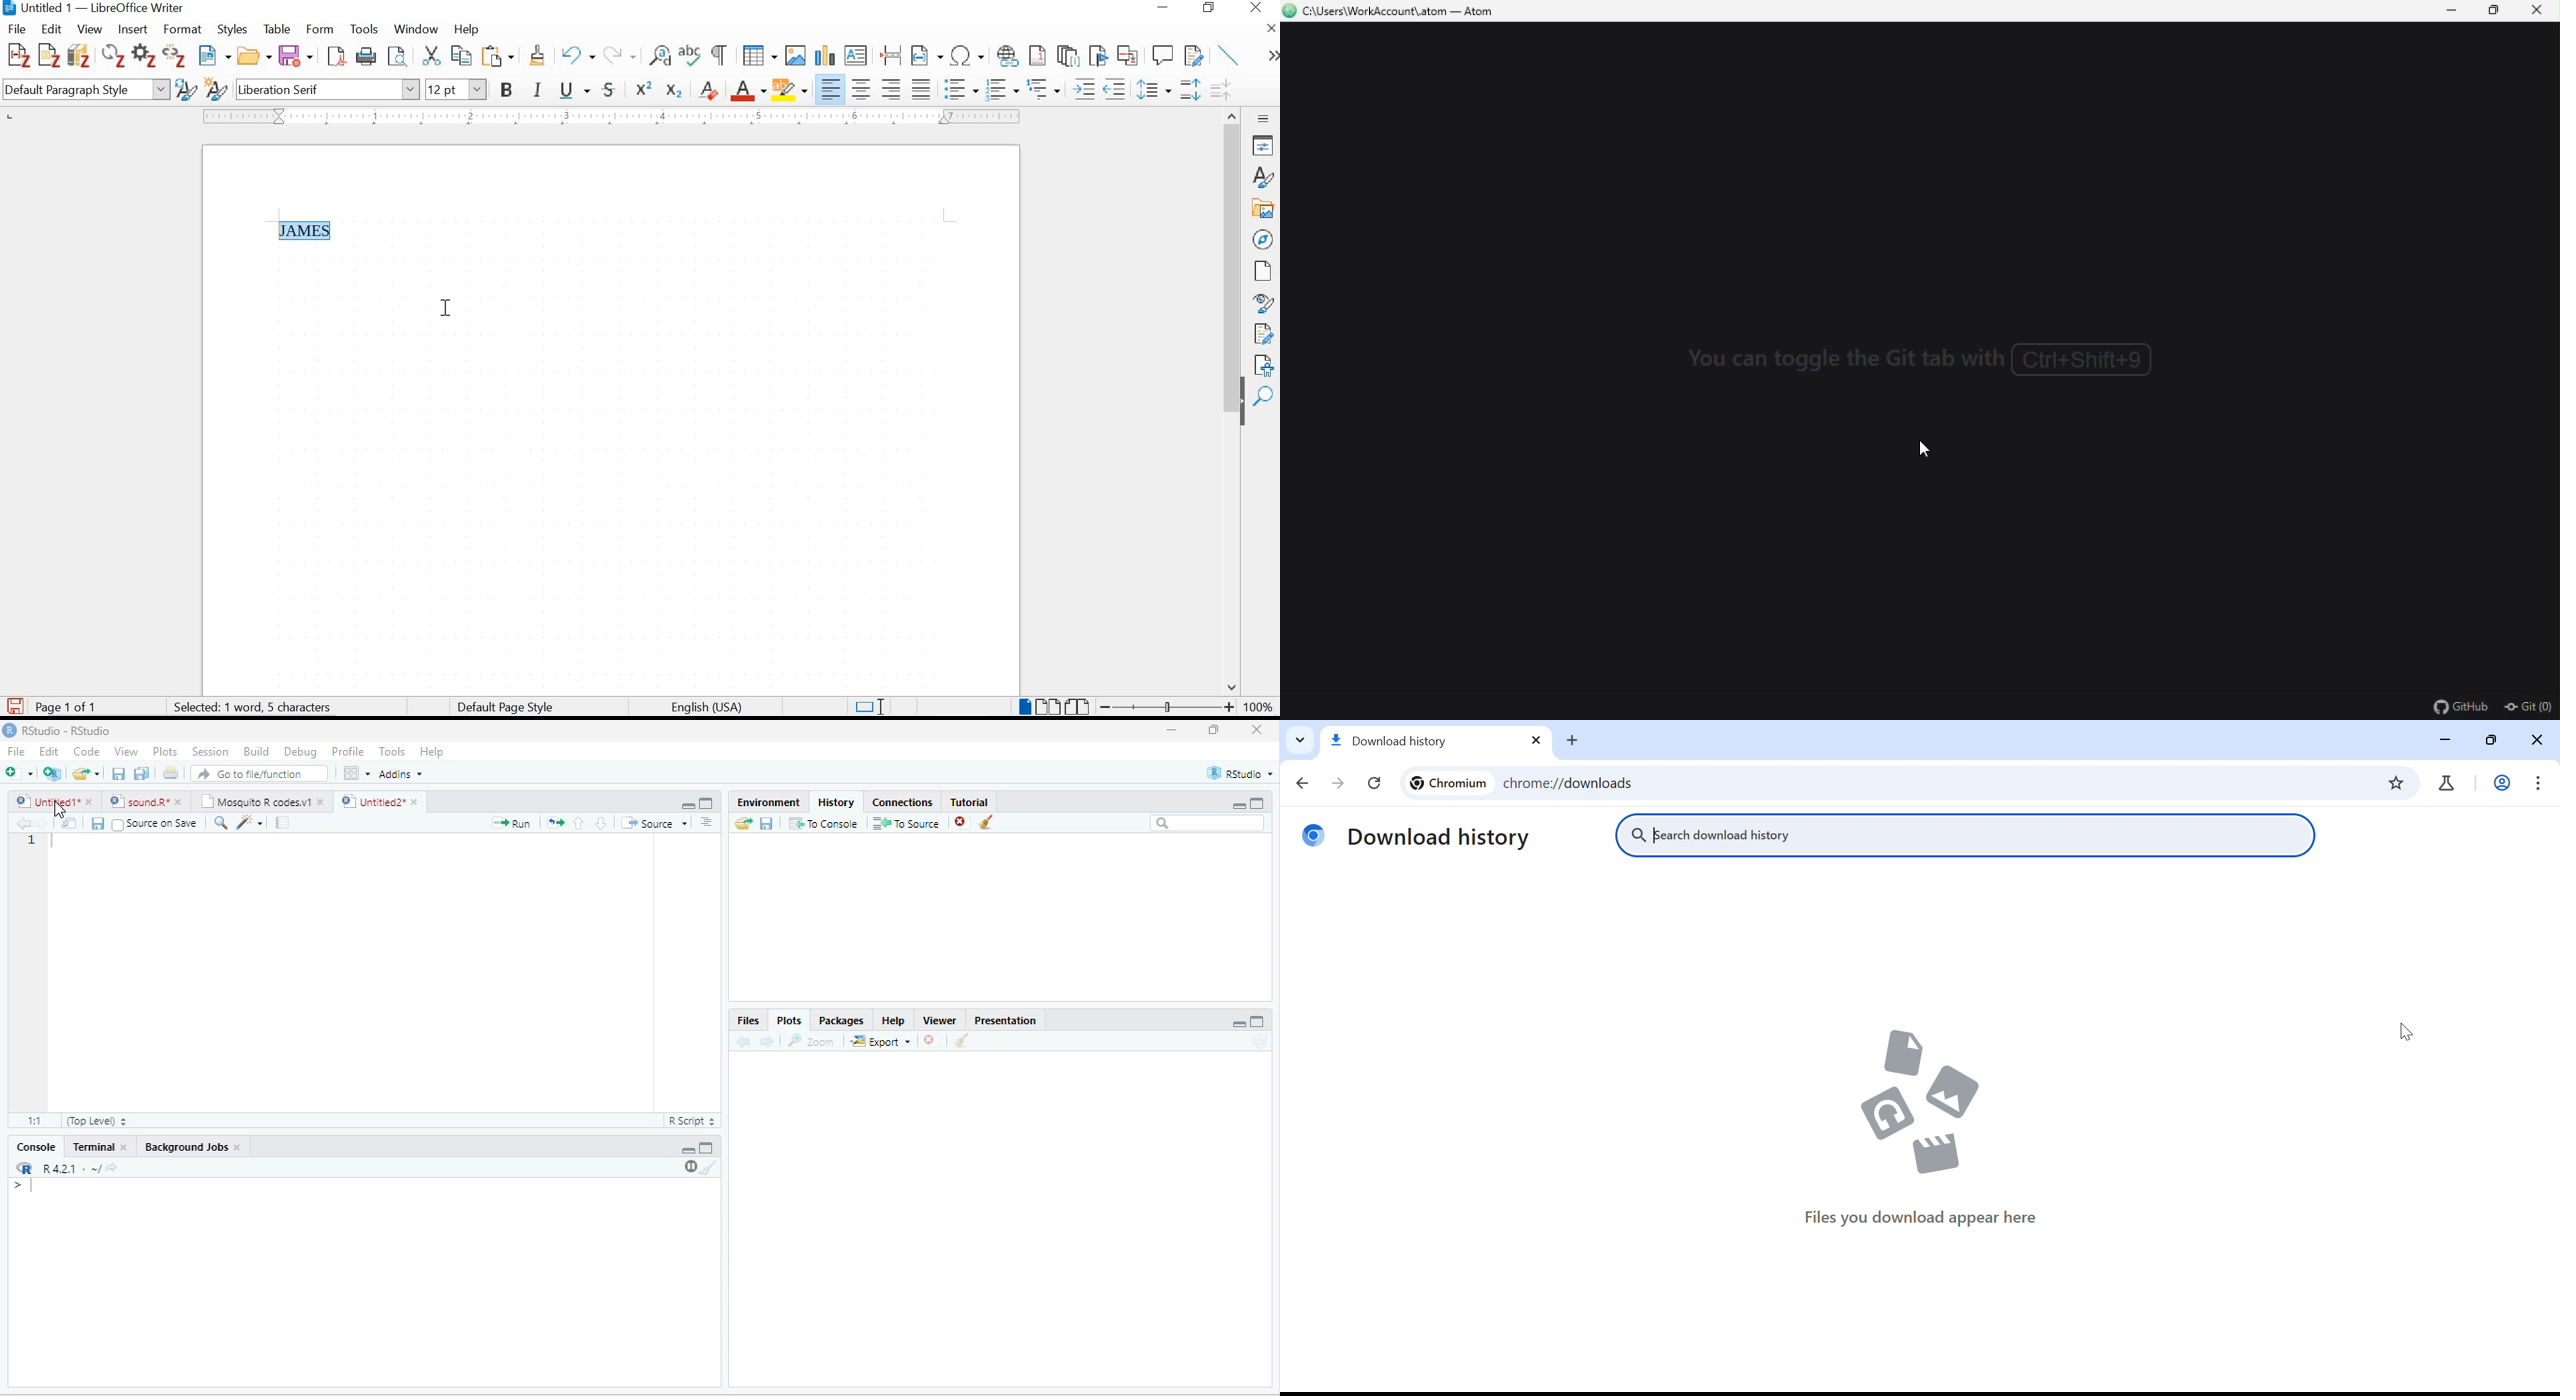 The image size is (2576, 1400). What do you see at coordinates (238, 1147) in the screenshot?
I see `close` at bounding box center [238, 1147].